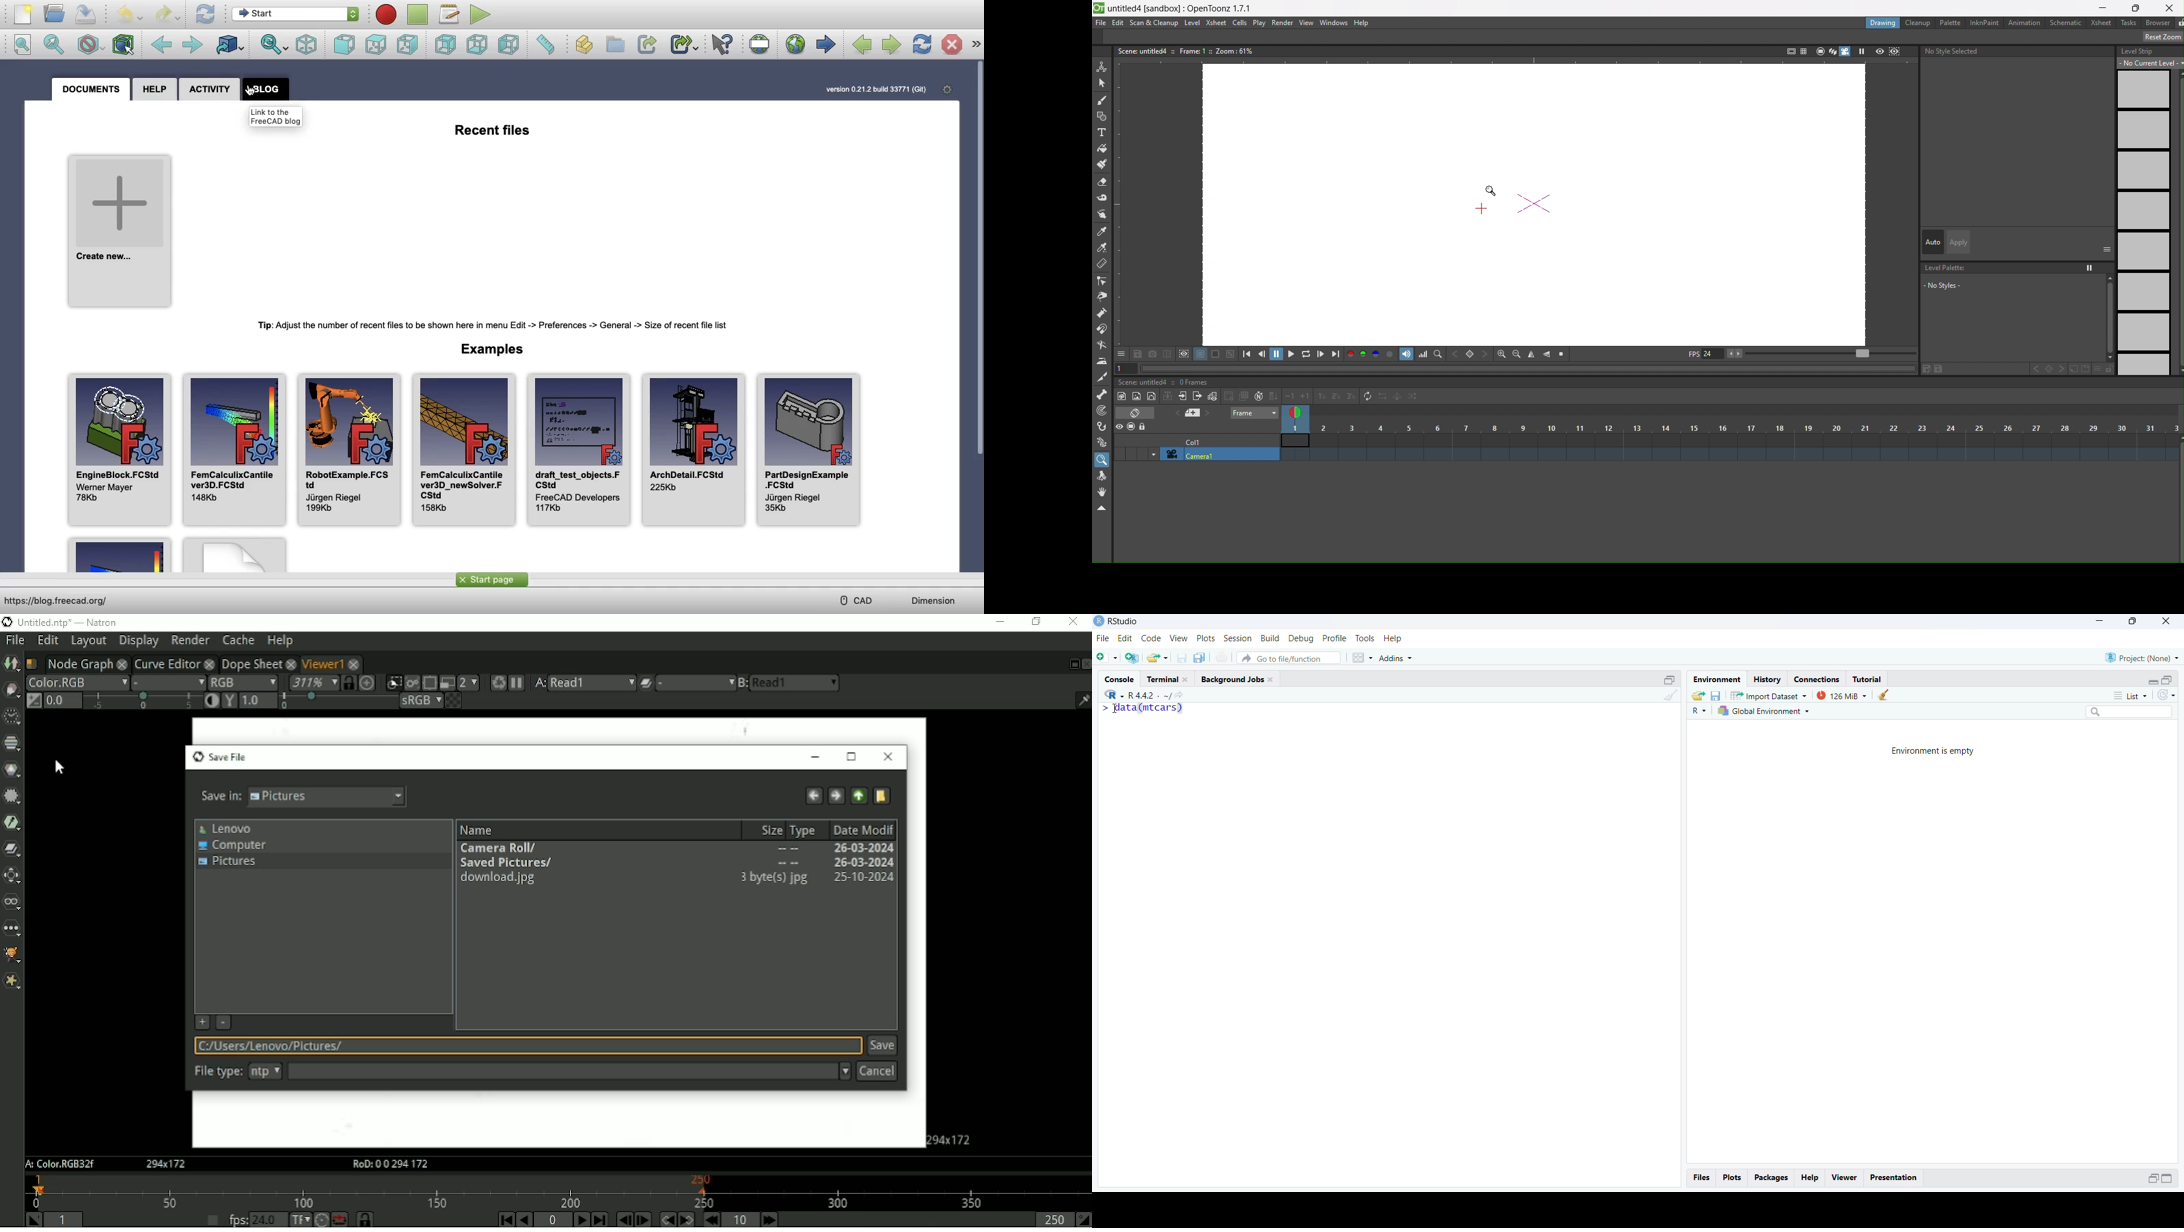  What do you see at coordinates (155, 90) in the screenshot?
I see `Help` at bounding box center [155, 90].